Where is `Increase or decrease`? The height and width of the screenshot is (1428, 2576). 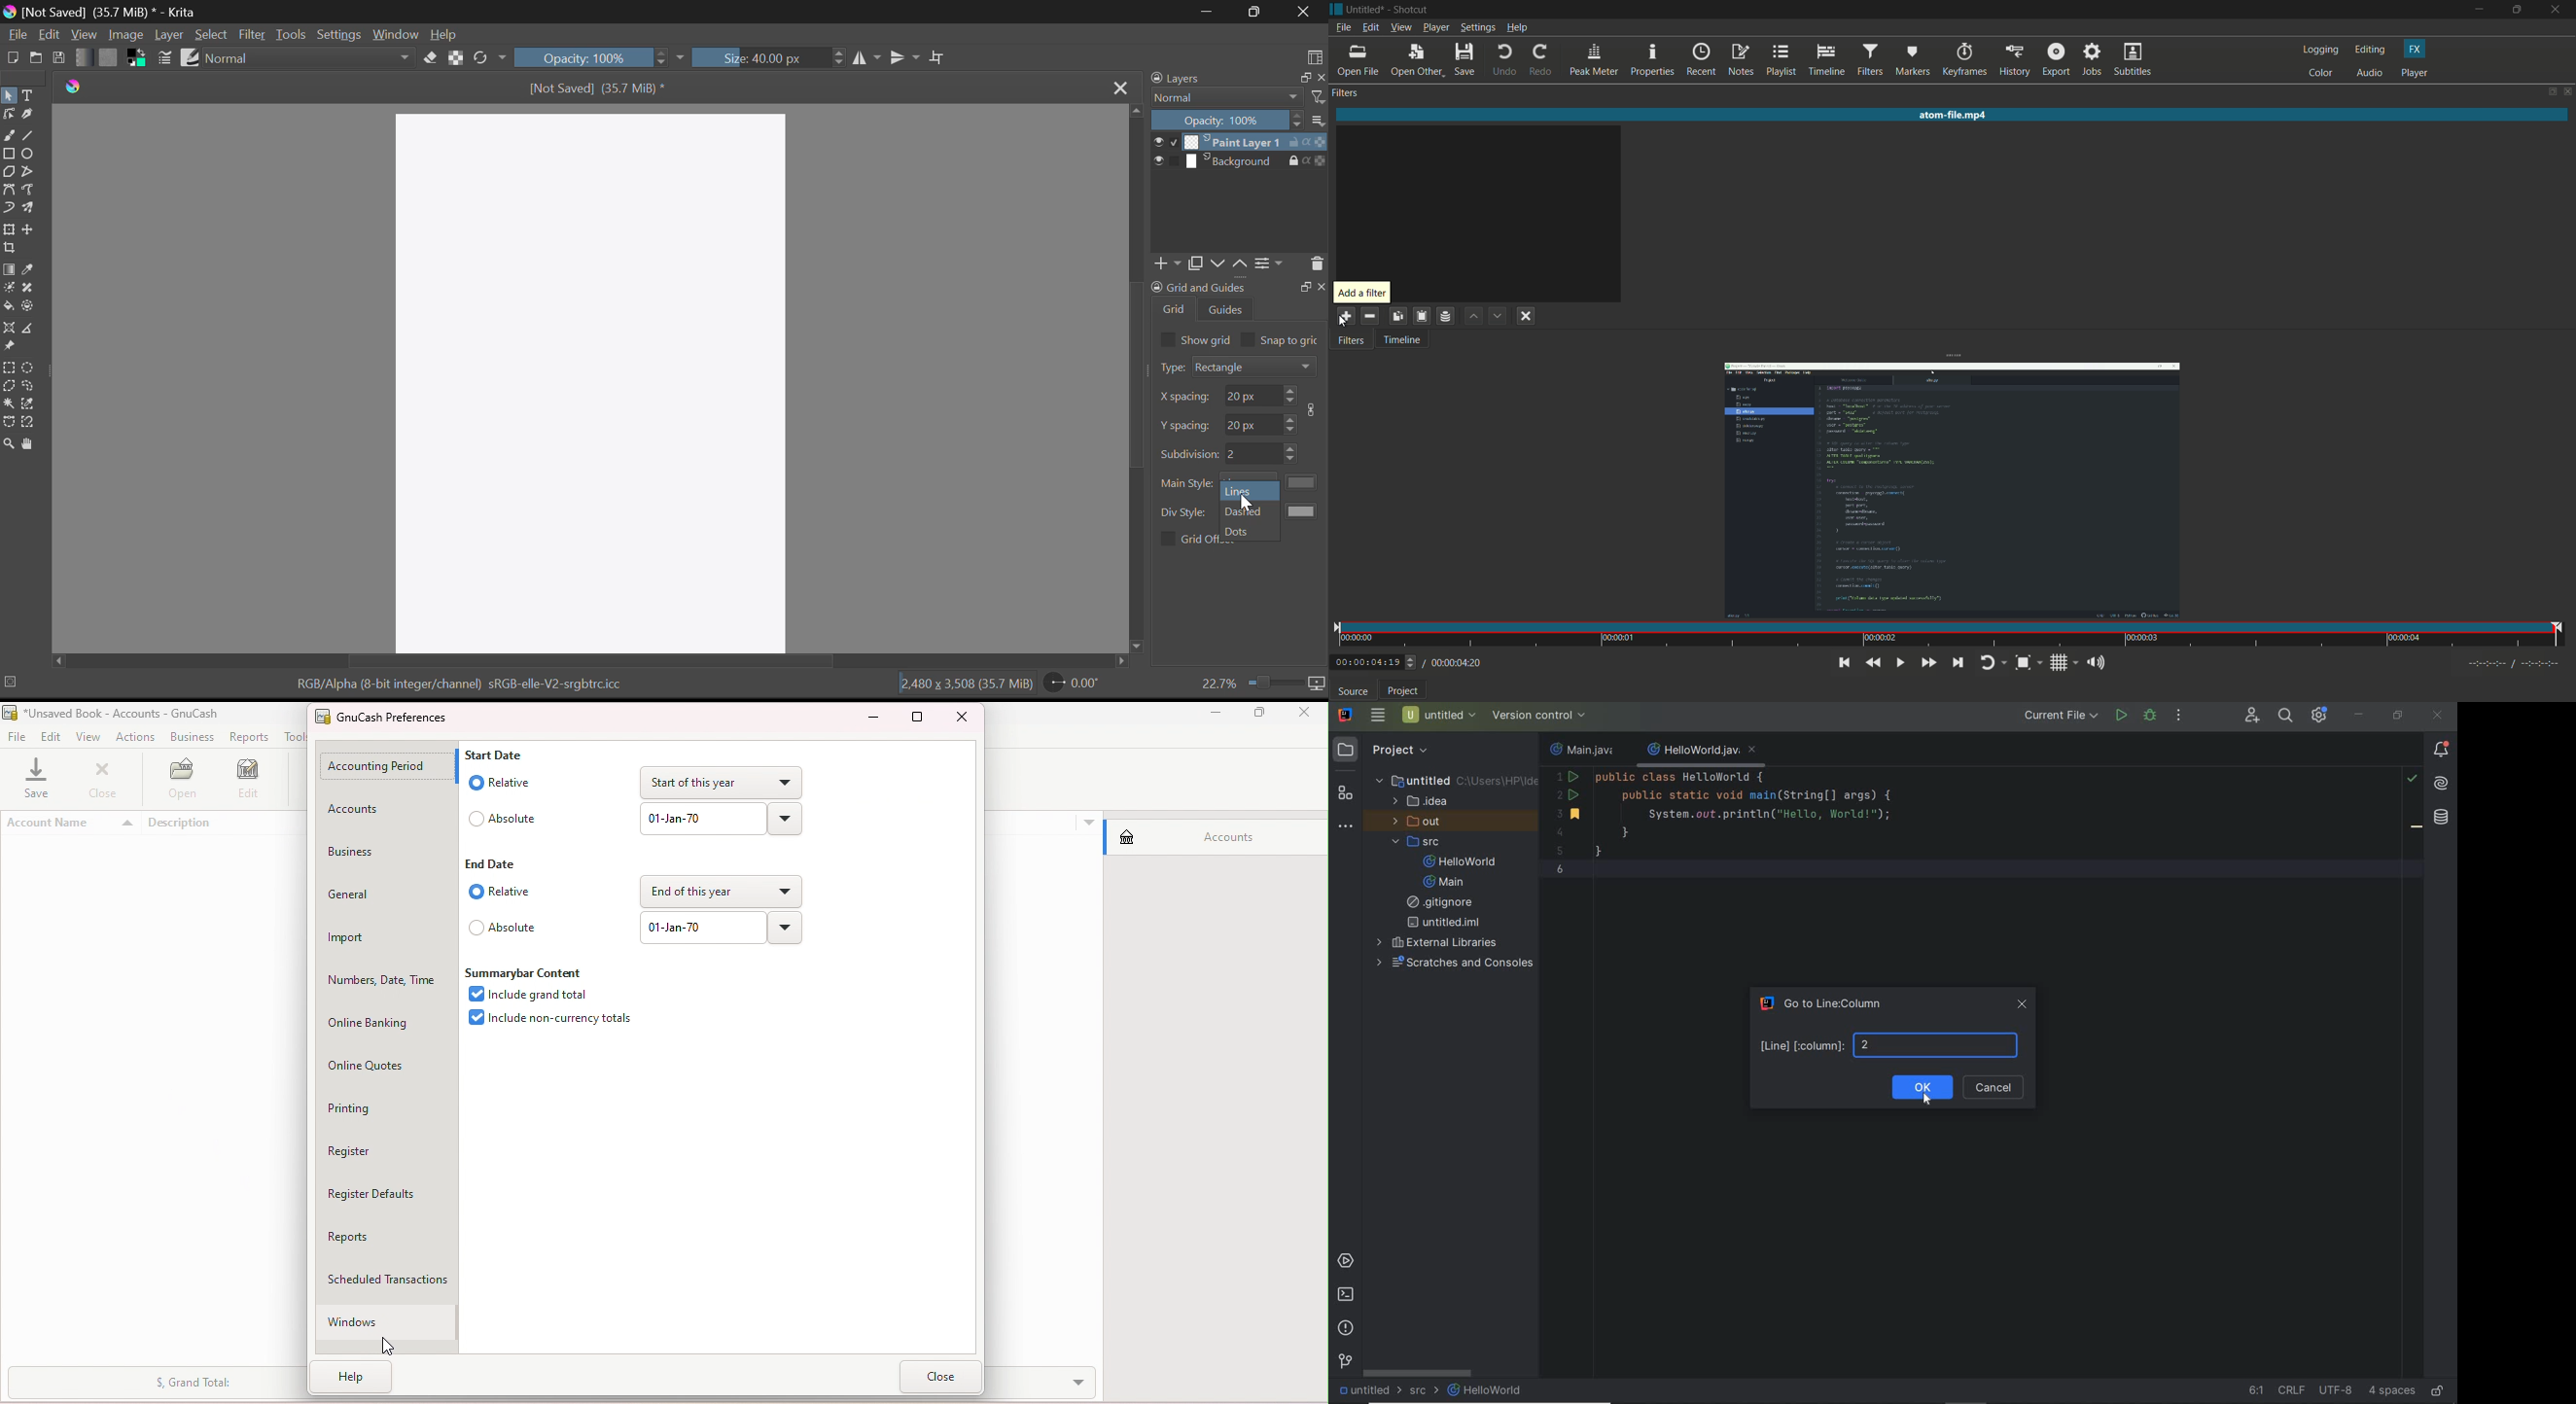 Increase or decrease is located at coordinates (1291, 423).